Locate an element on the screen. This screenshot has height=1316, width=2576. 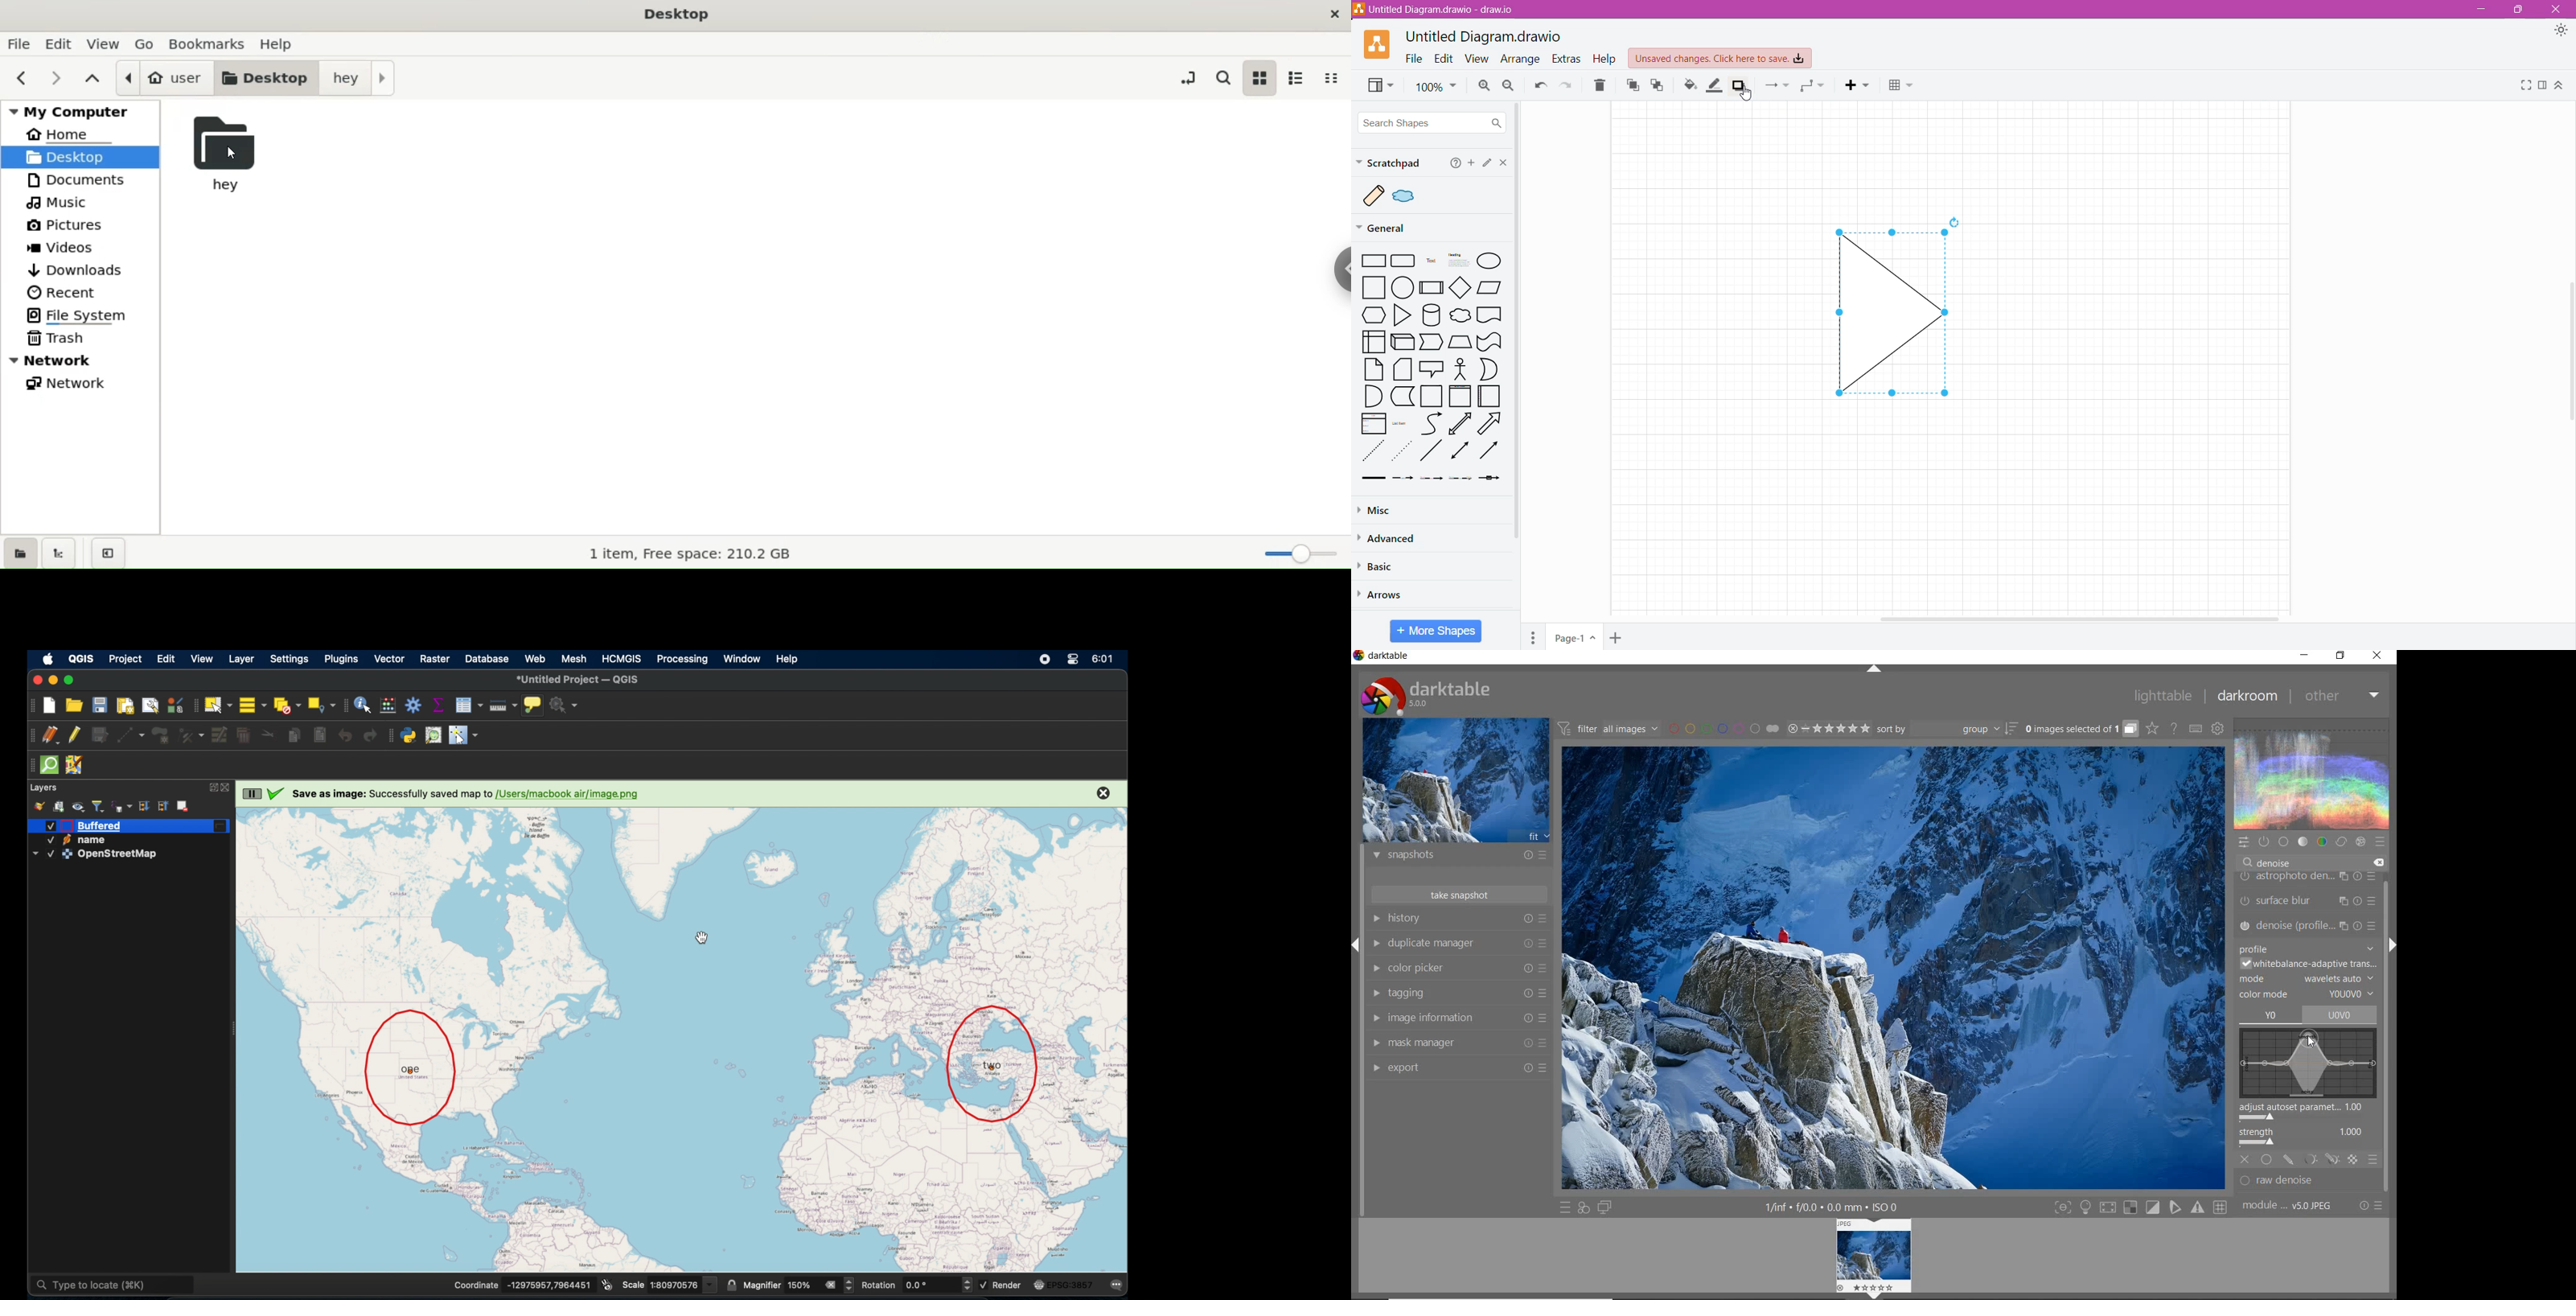
To Back is located at coordinates (1659, 84).